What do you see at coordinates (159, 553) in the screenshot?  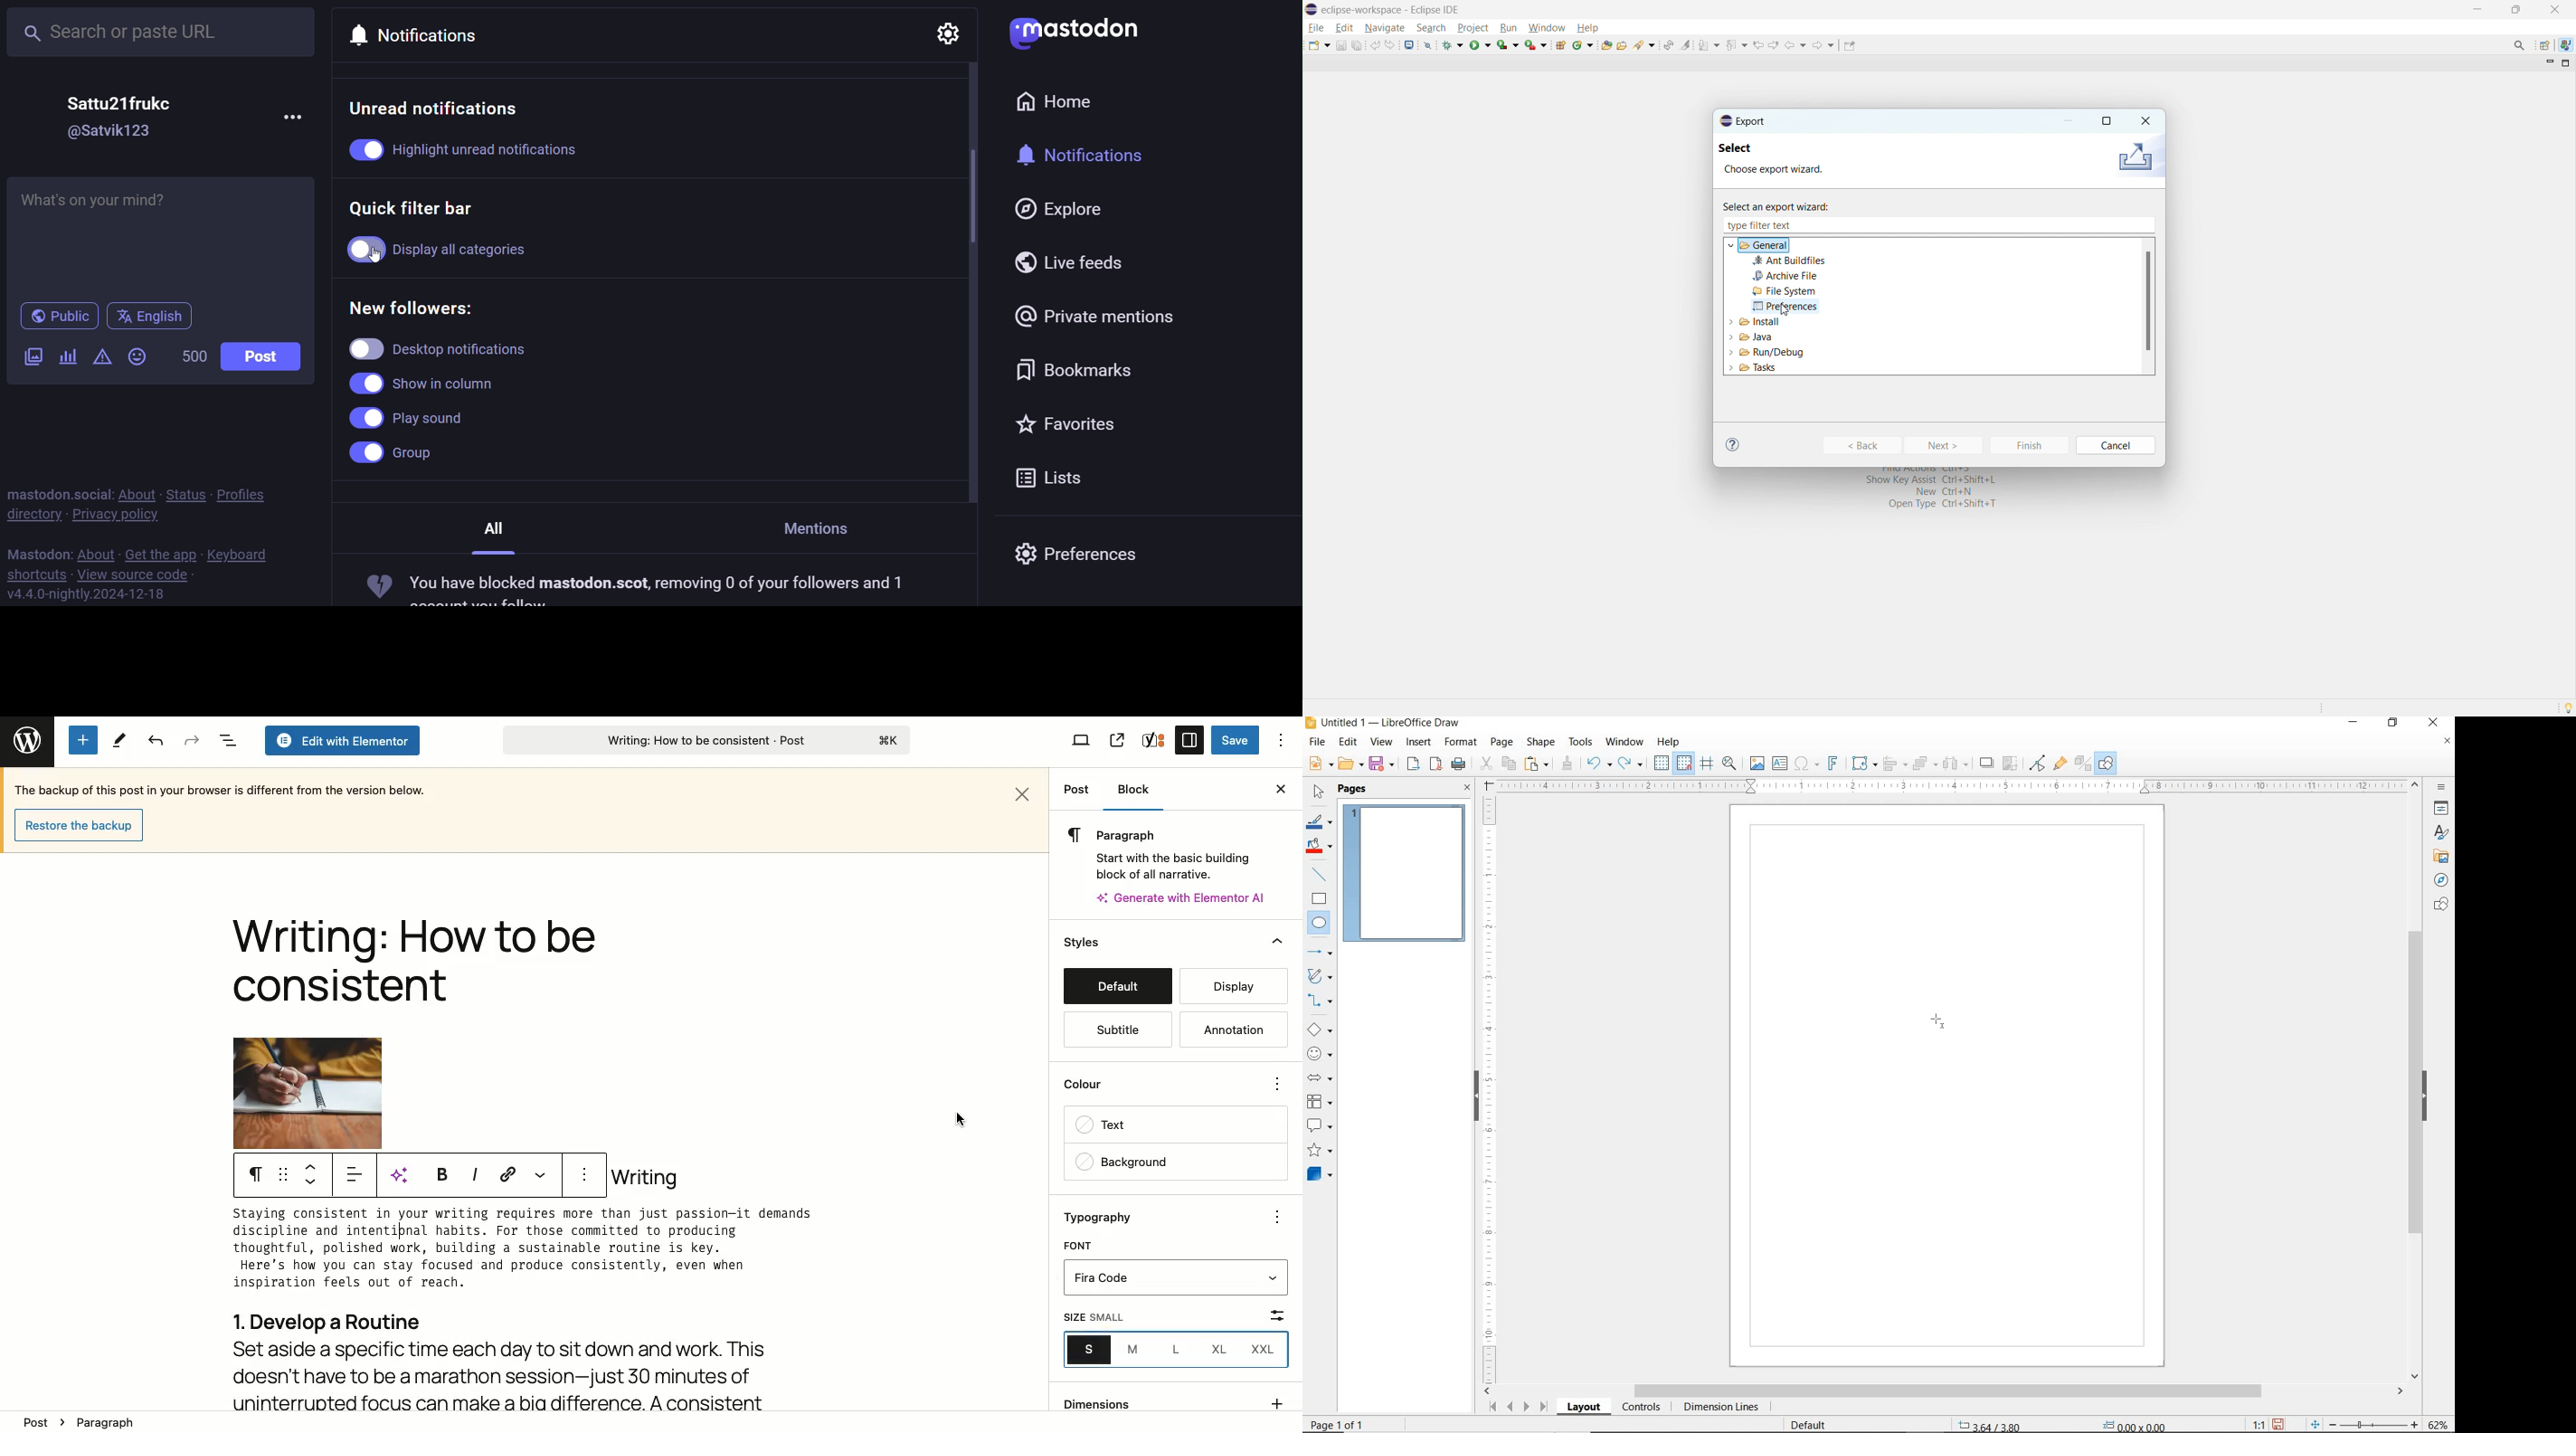 I see `get the app` at bounding box center [159, 553].